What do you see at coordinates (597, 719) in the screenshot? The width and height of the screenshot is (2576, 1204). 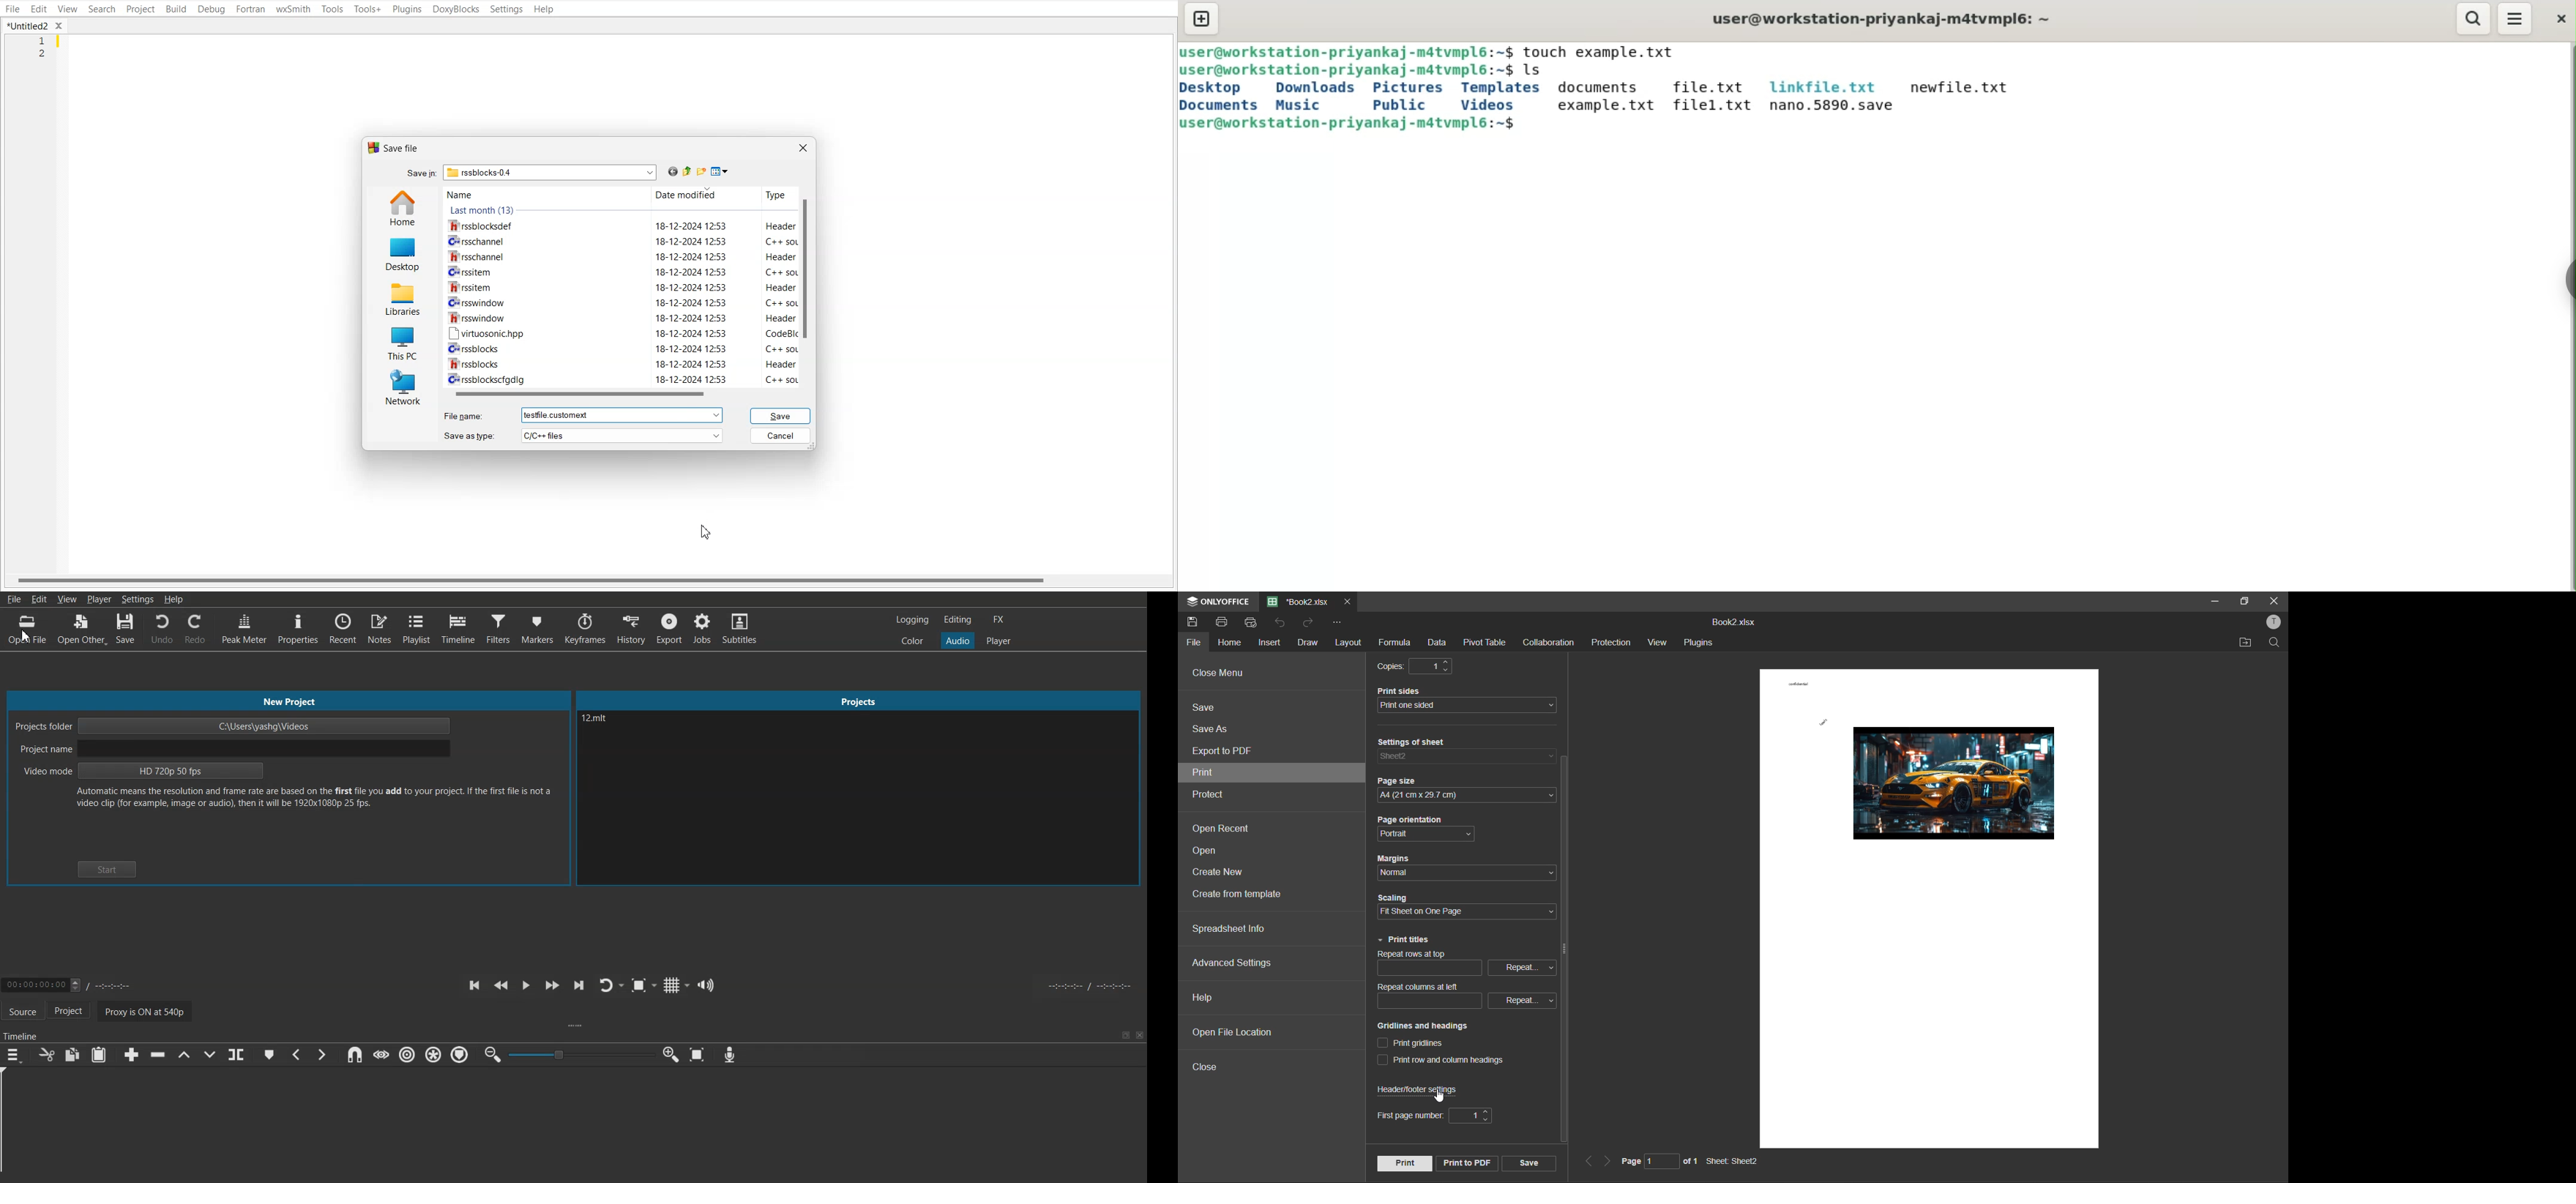 I see `Text` at bounding box center [597, 719].